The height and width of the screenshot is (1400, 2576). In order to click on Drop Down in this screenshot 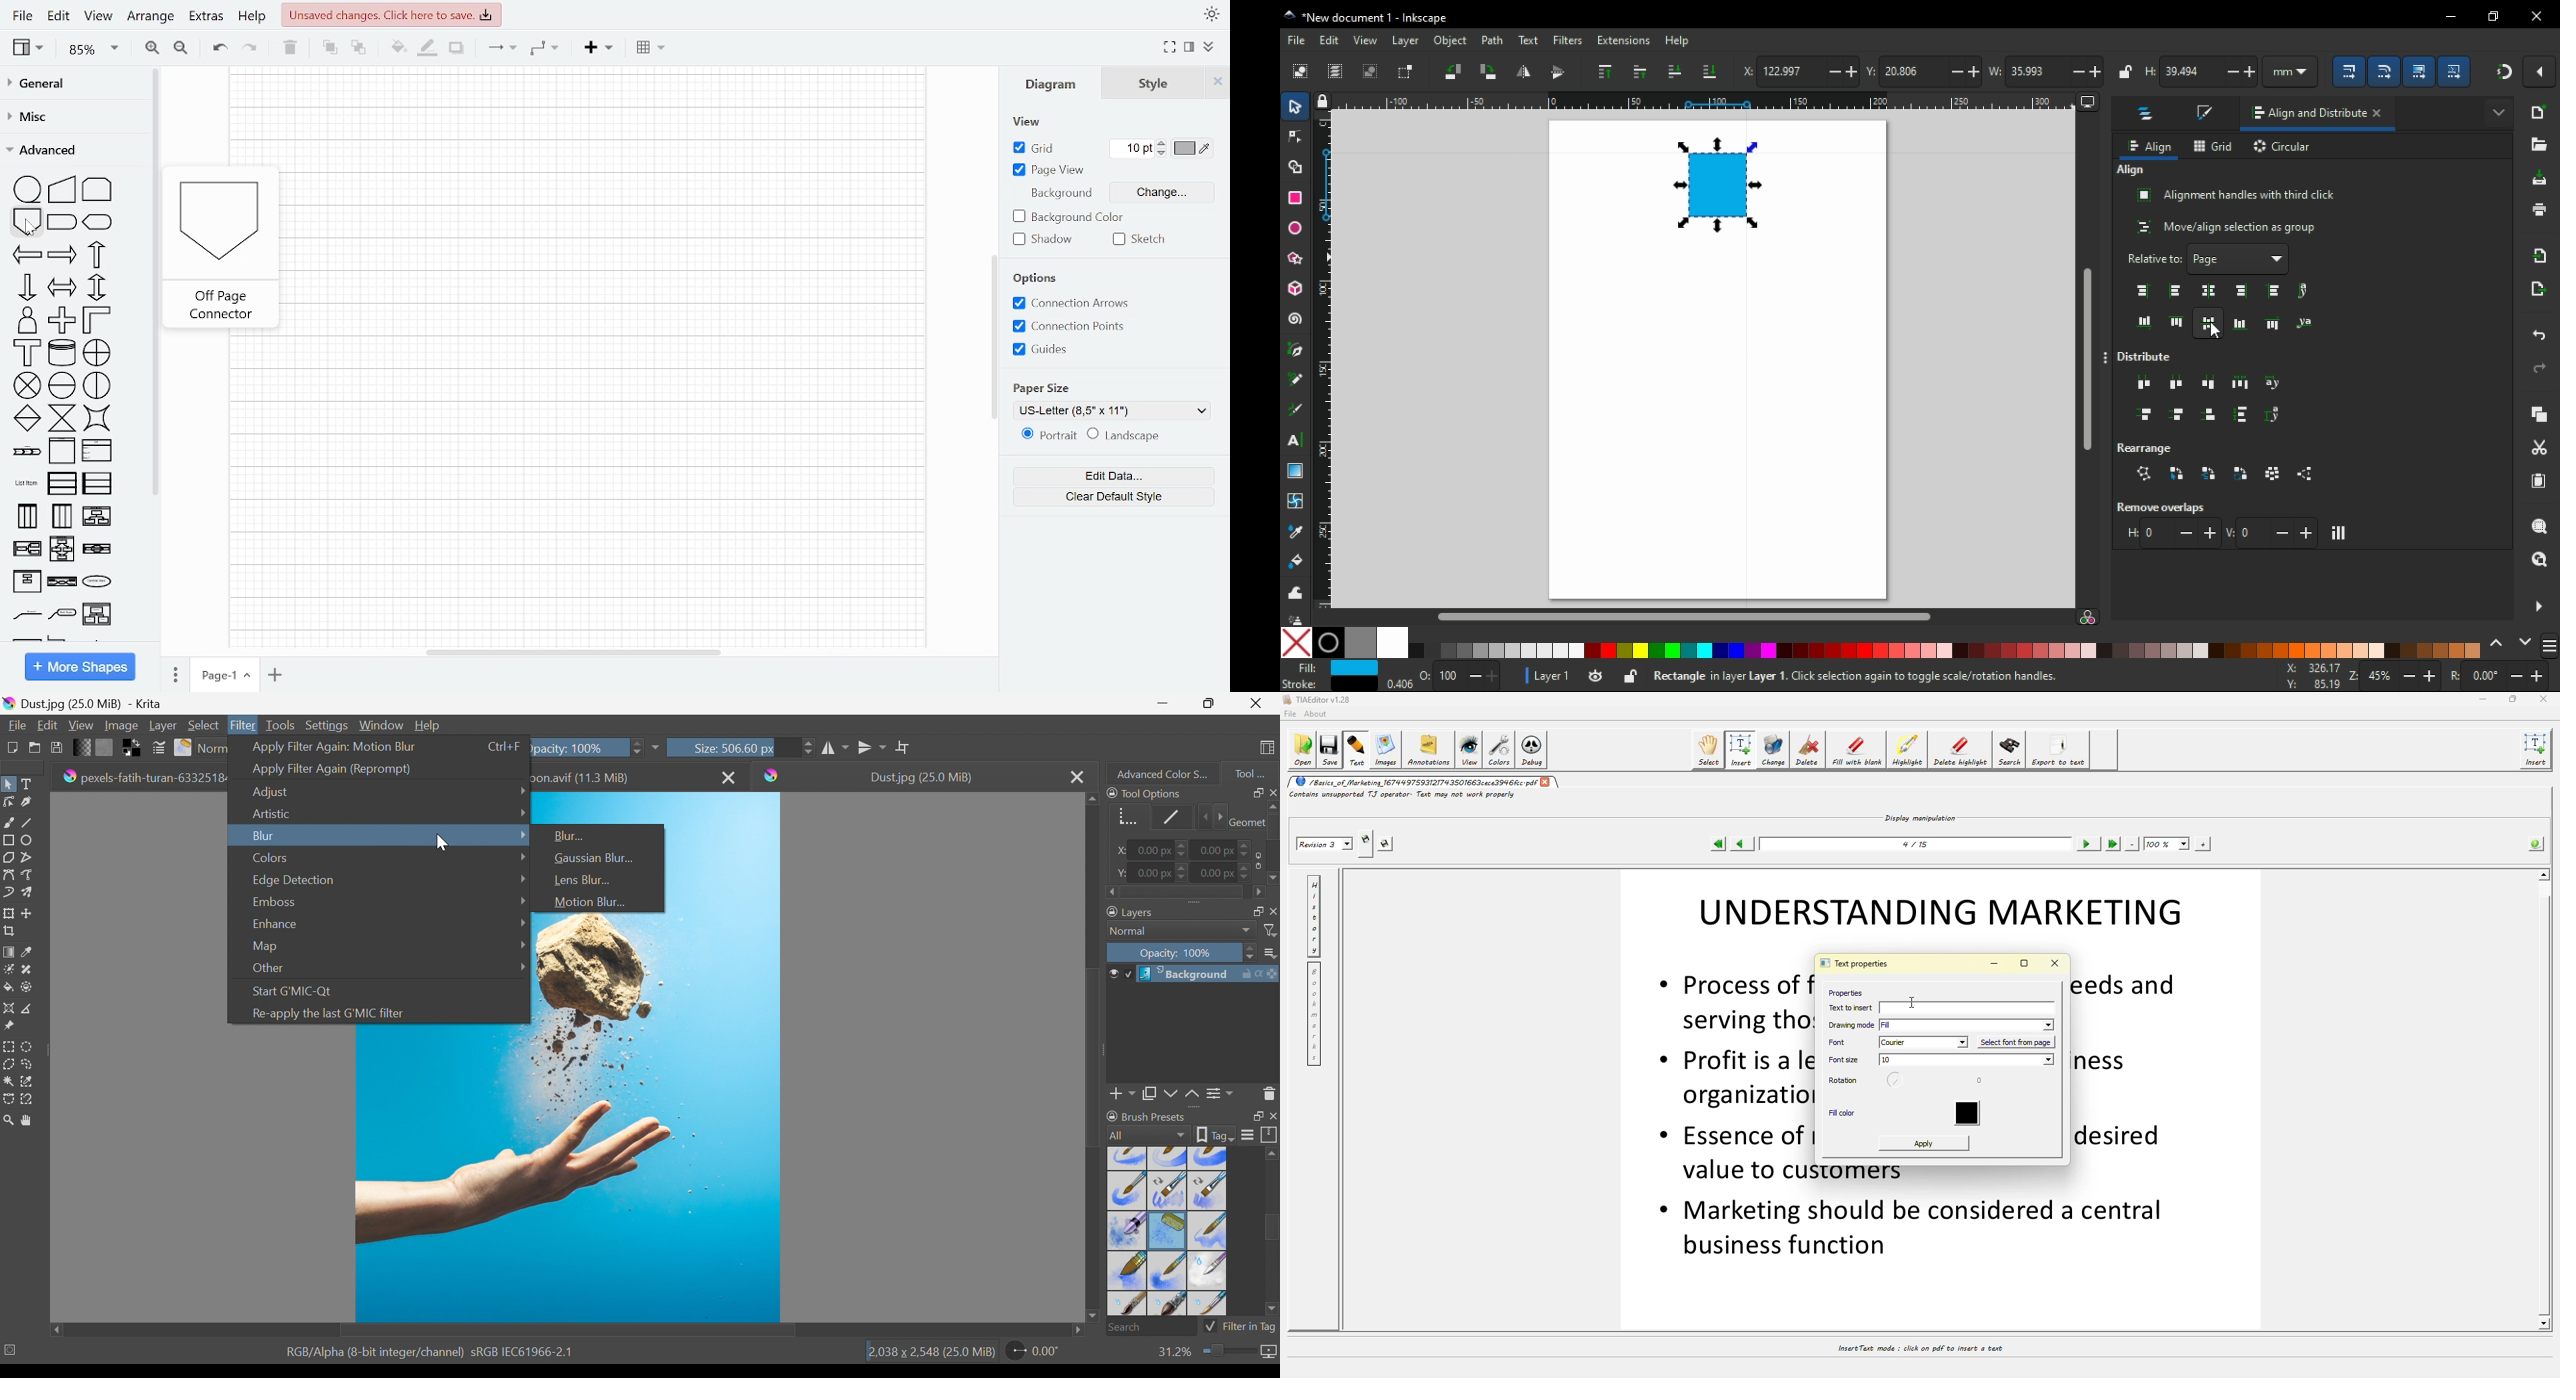, I will do `click(1247, 931)`.